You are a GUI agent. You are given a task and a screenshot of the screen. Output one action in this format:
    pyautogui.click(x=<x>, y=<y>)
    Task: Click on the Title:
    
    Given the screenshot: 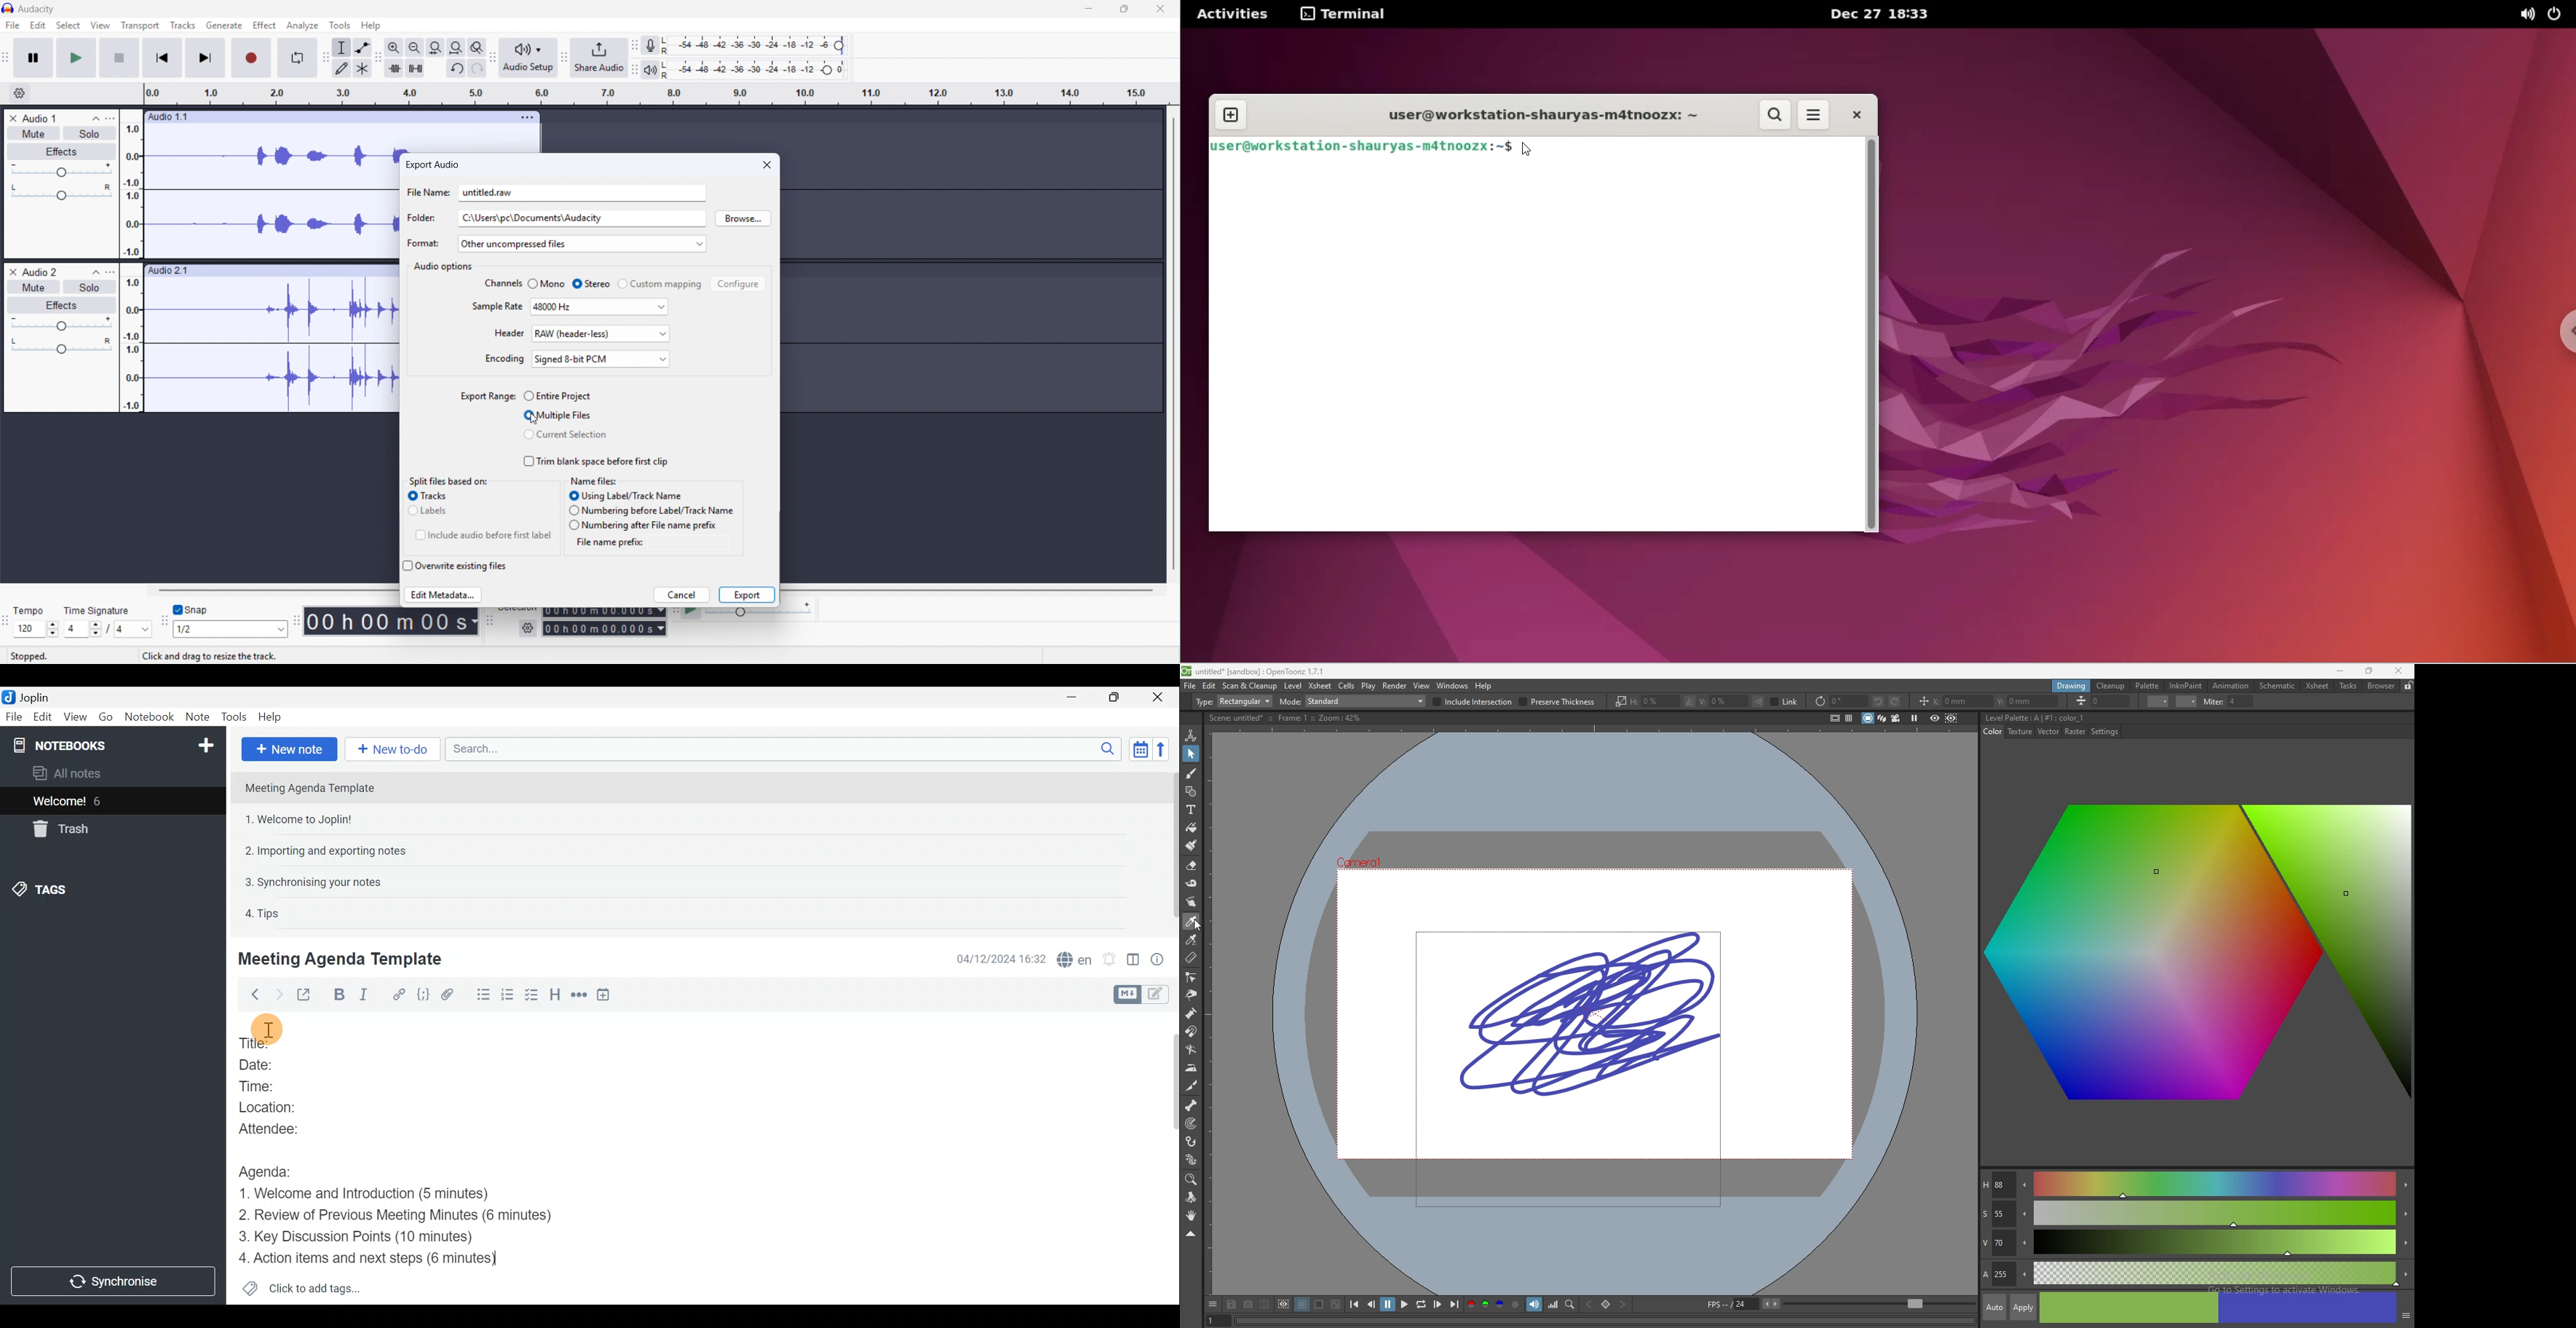 What is the action you would take?
    pyautogui.click(x=262, y=1041)
    